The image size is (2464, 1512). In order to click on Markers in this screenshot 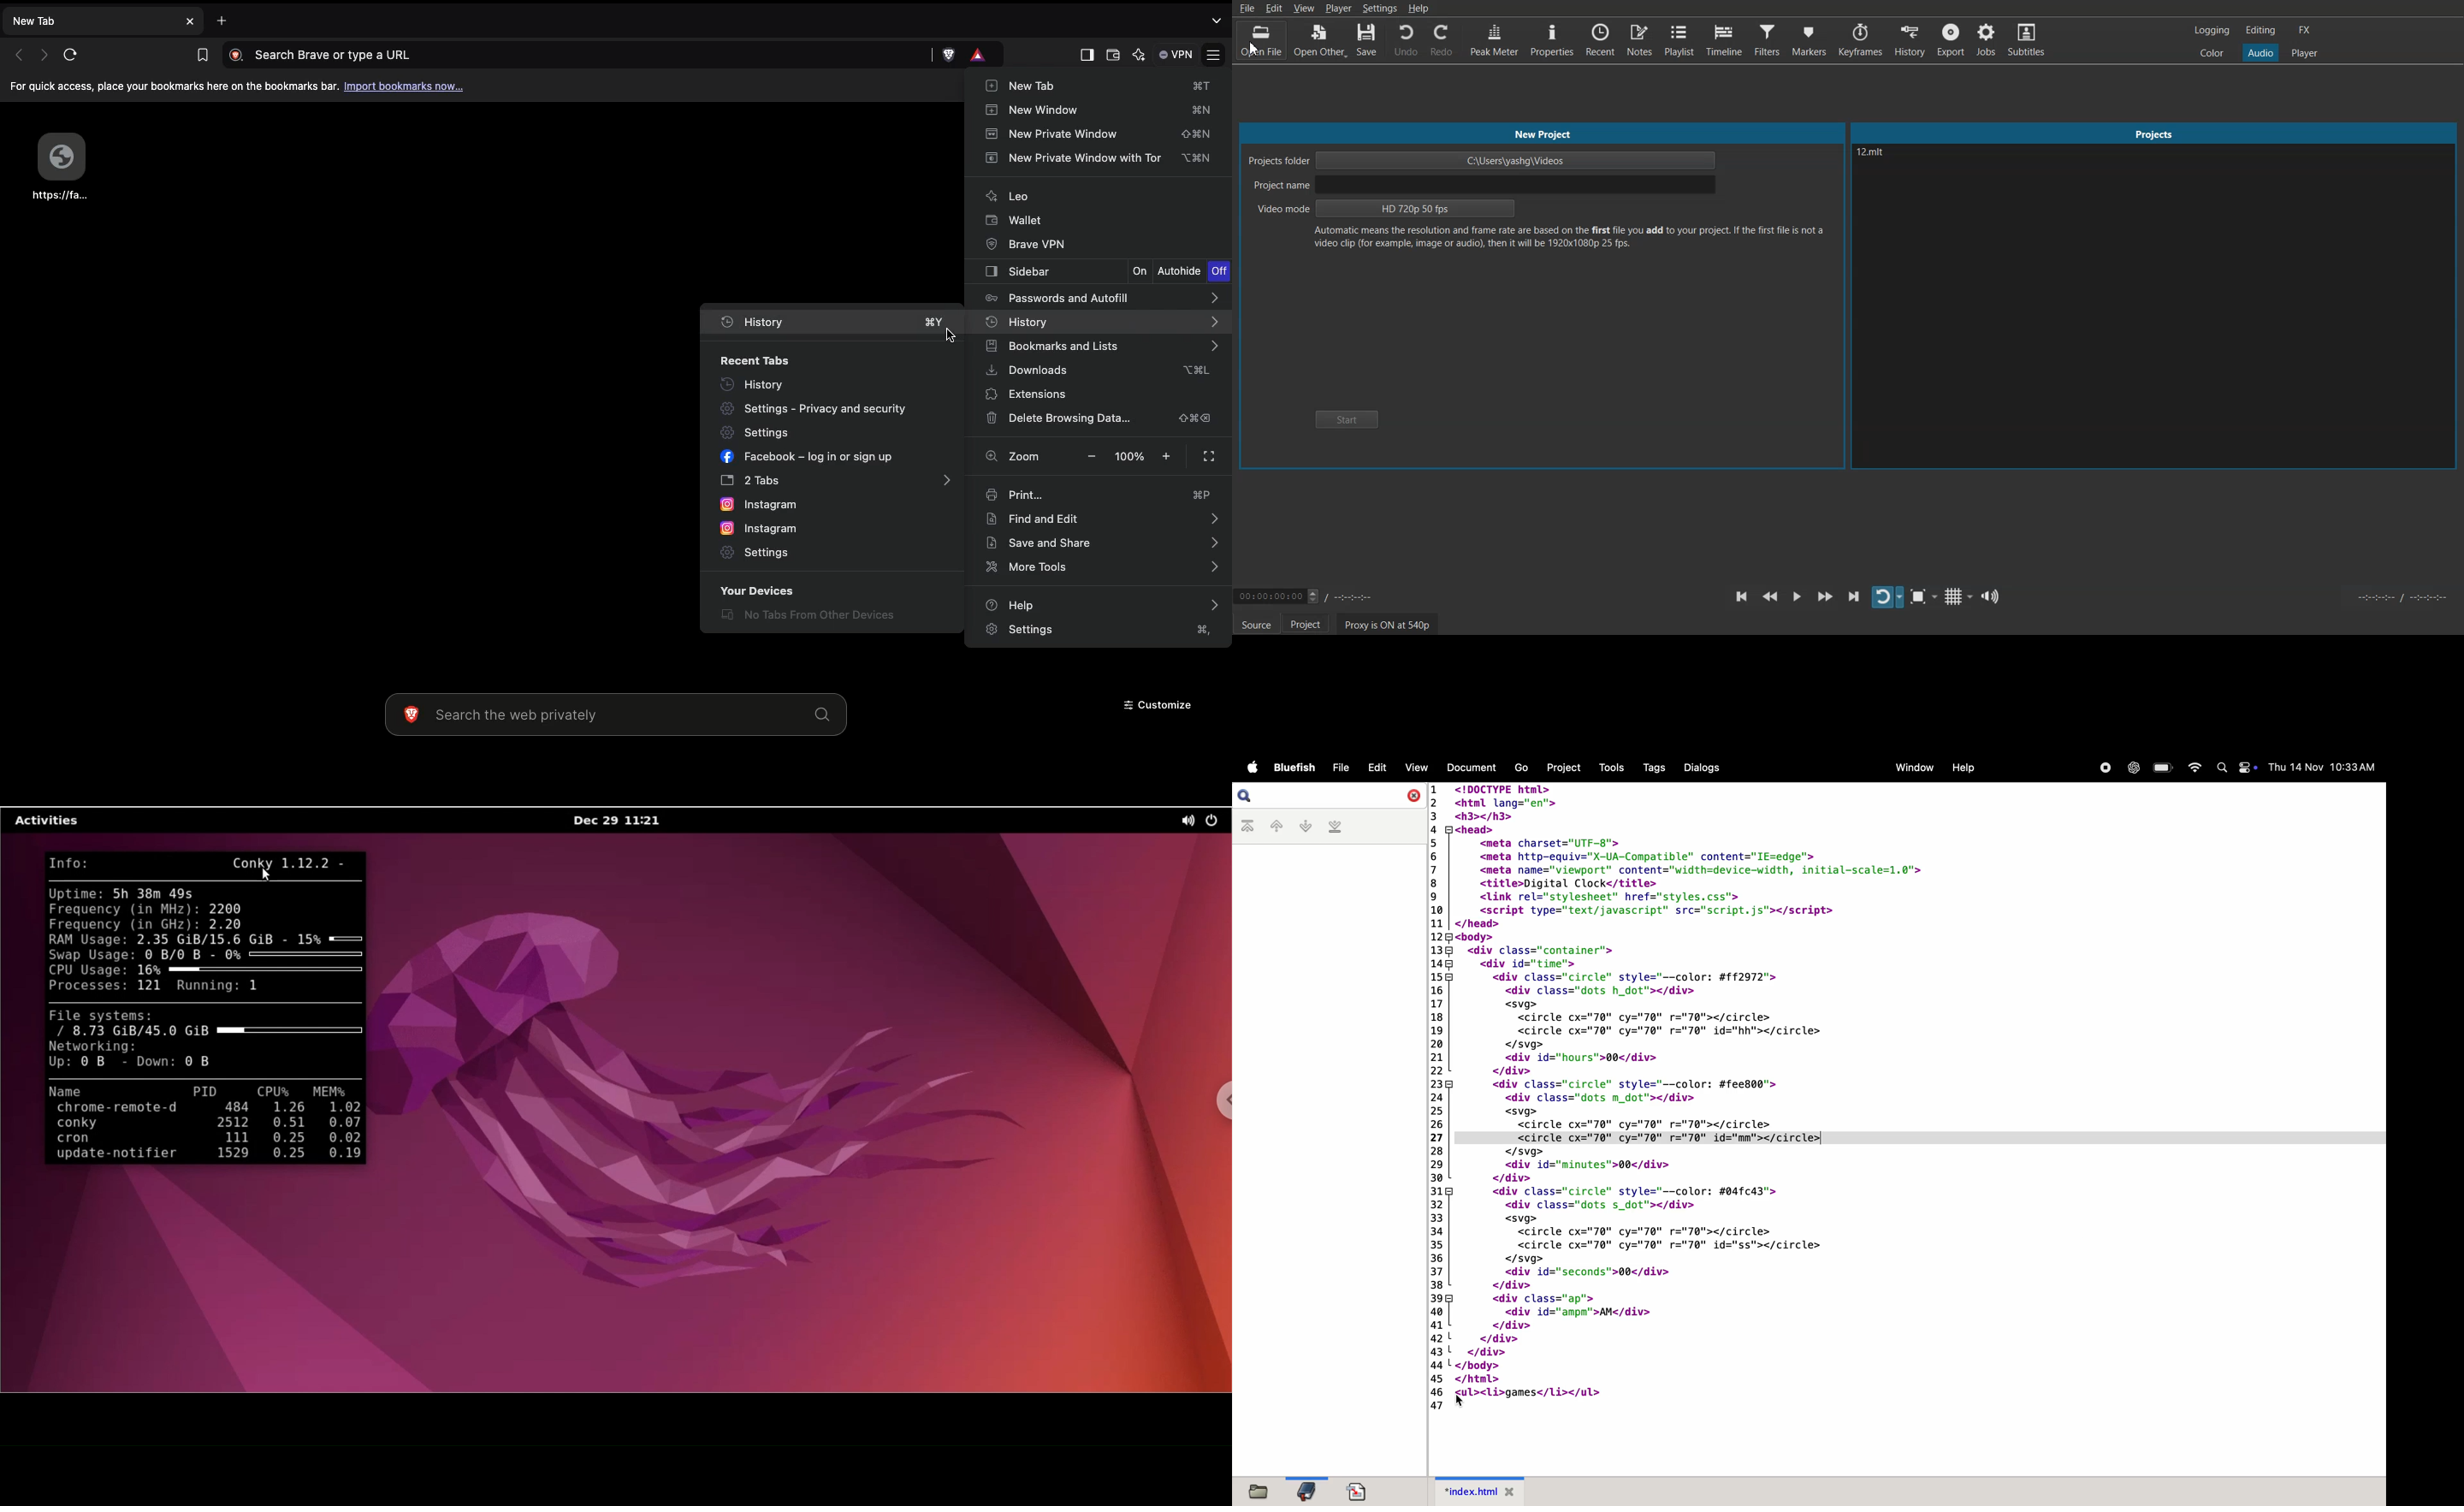, I will do `click(1809, 39)`.